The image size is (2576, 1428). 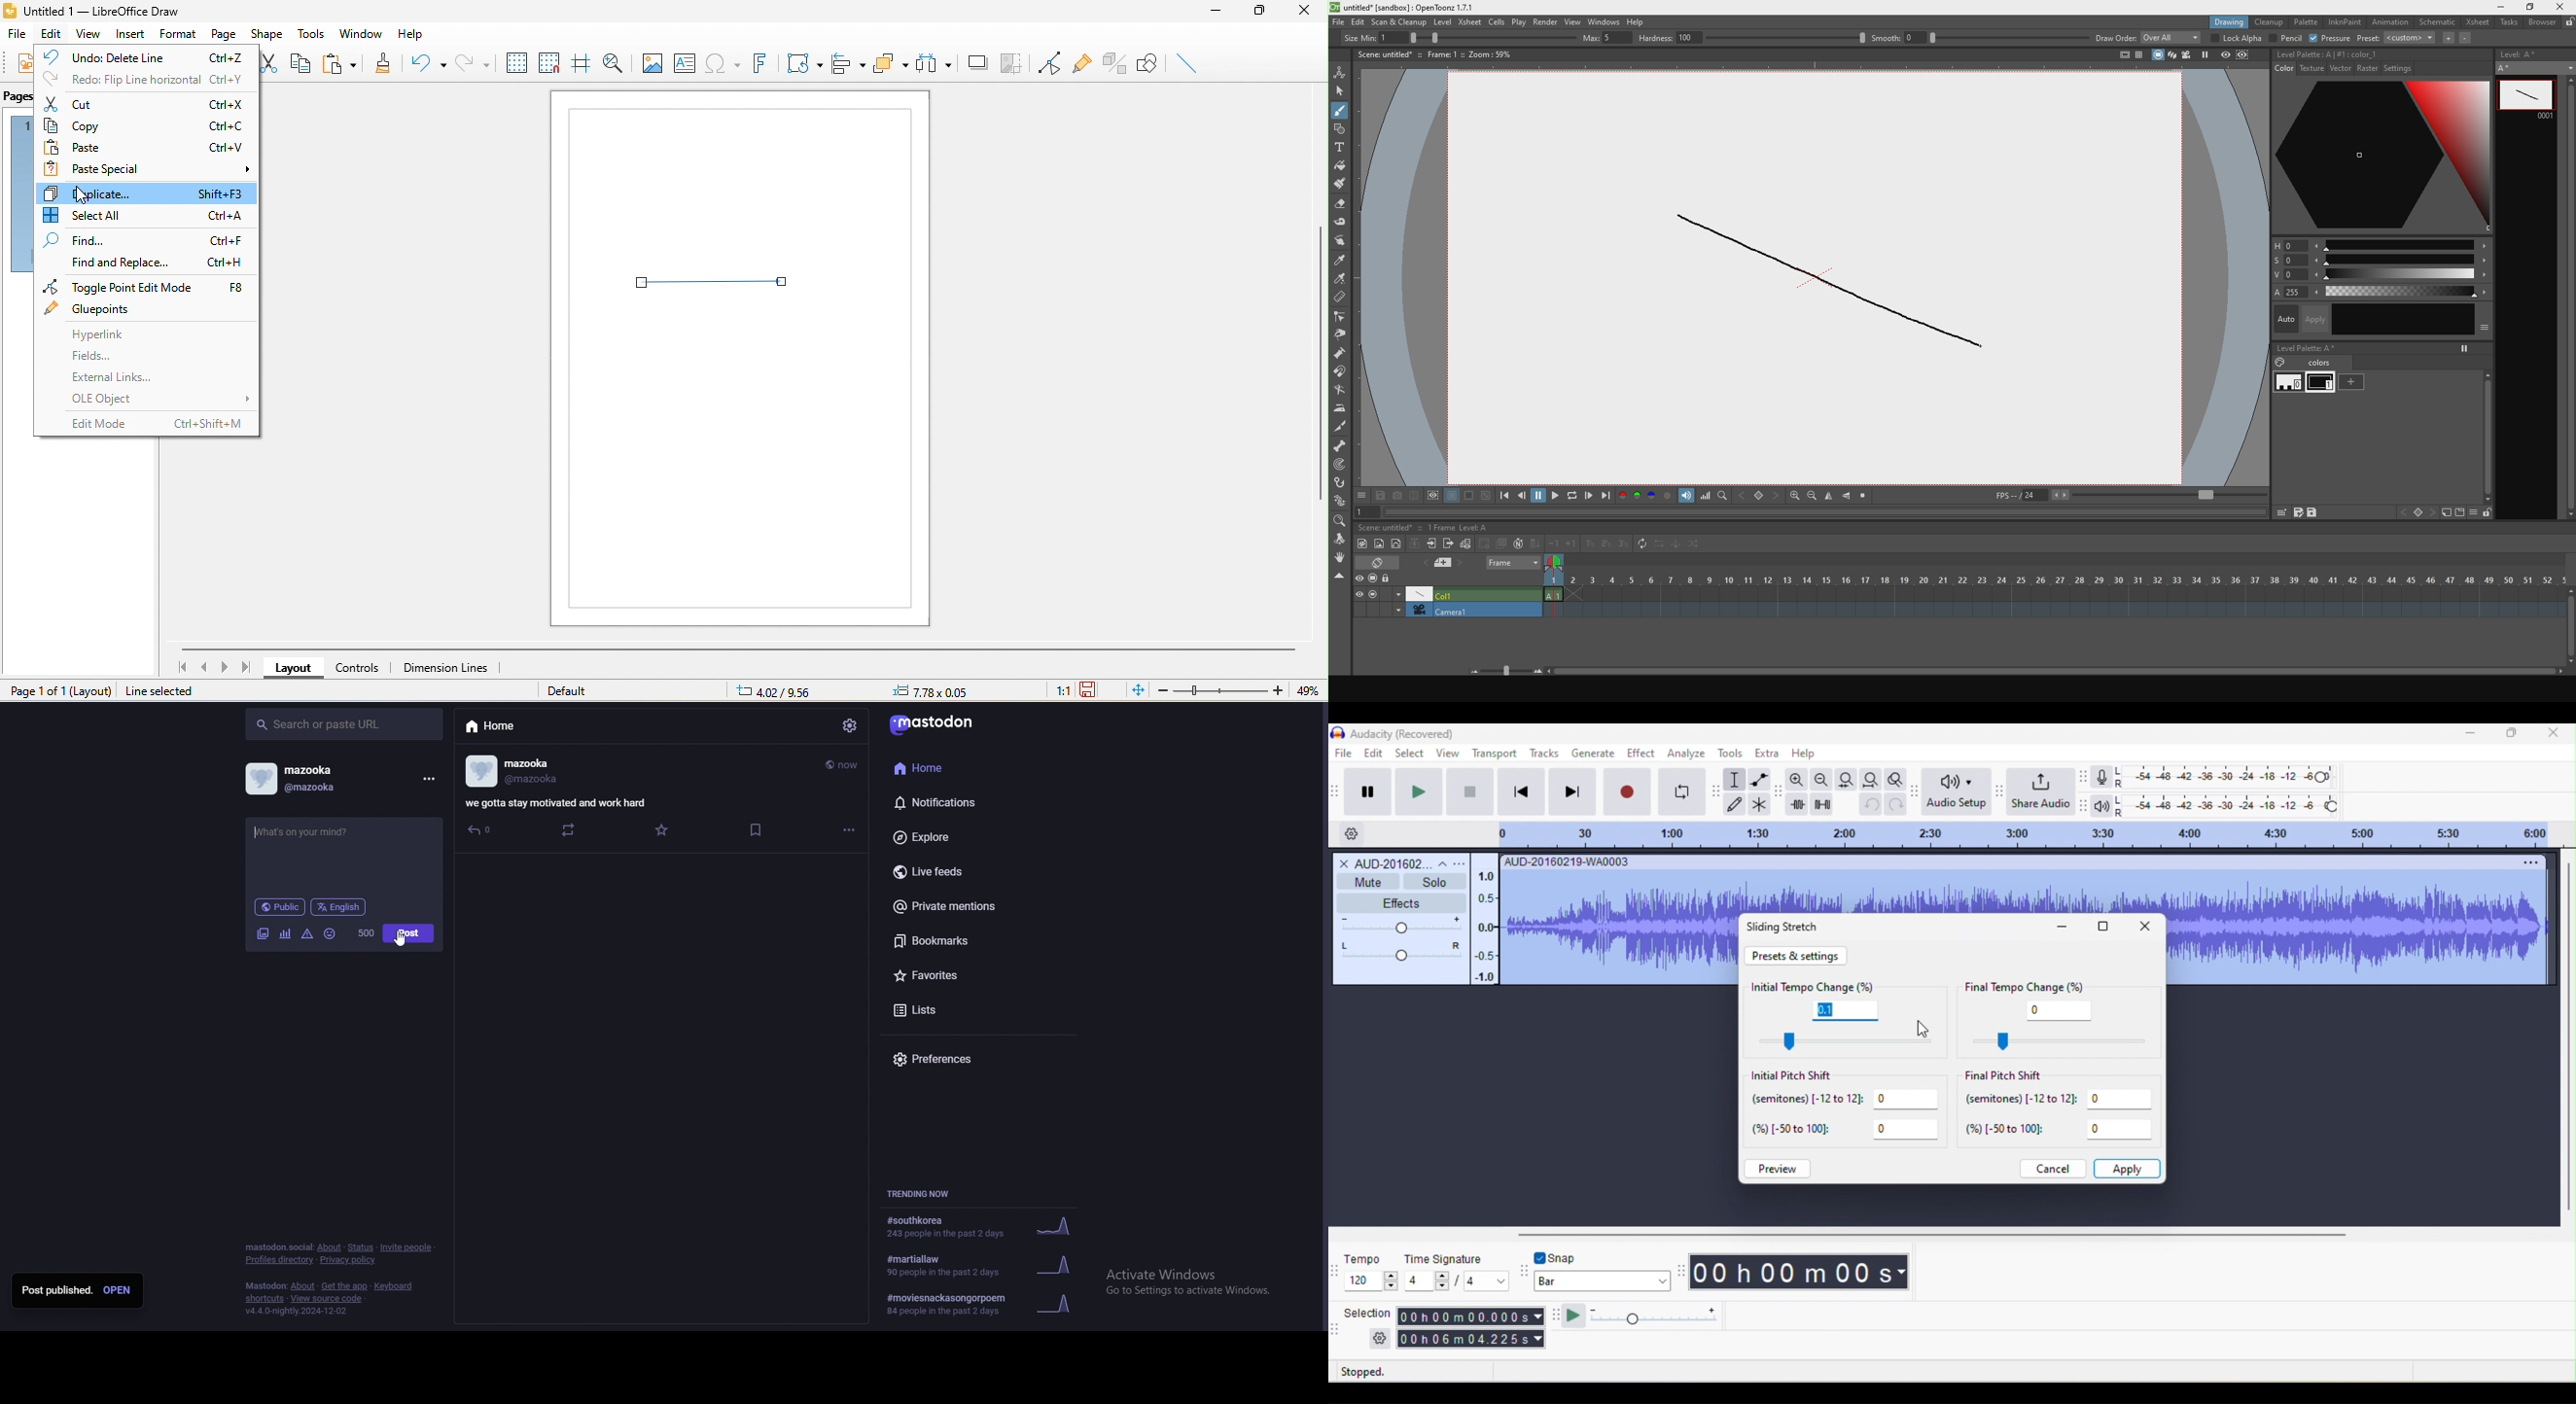 What do you see at coordinates (125, 377) in the screenshot?
I see `external links` at bounding box center [125, 377].